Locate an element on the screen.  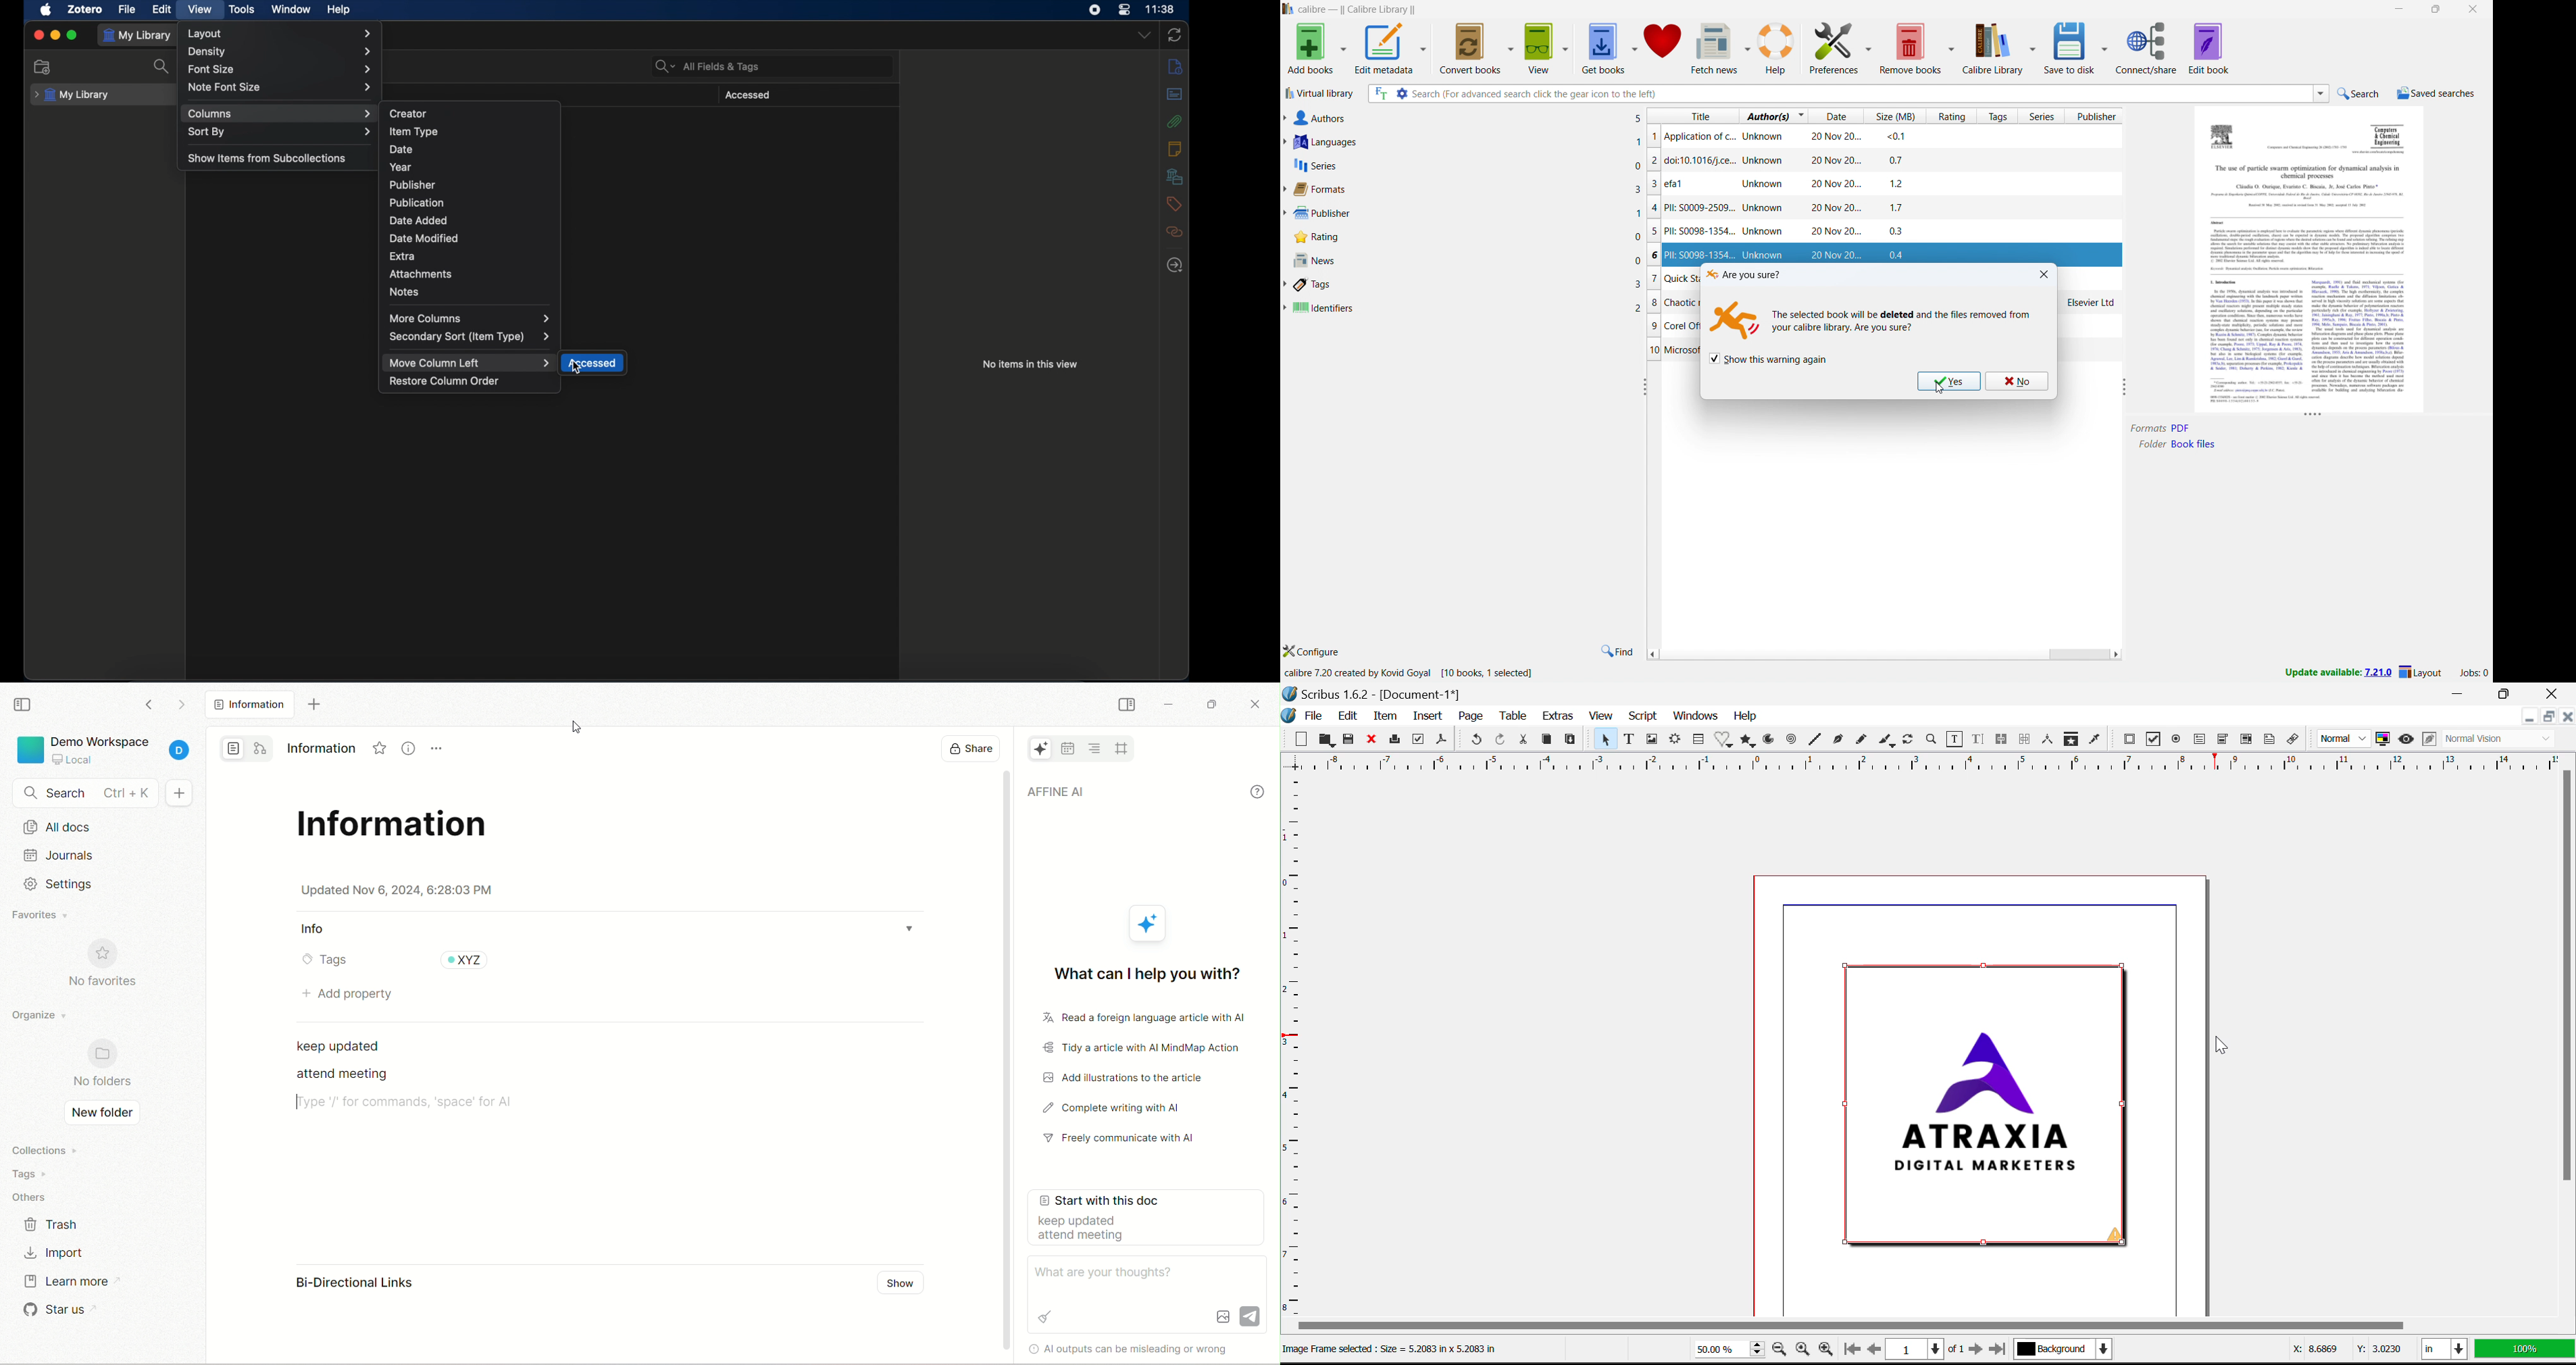
Edit Text with Story Editor is located at coordinates (1979, 741).